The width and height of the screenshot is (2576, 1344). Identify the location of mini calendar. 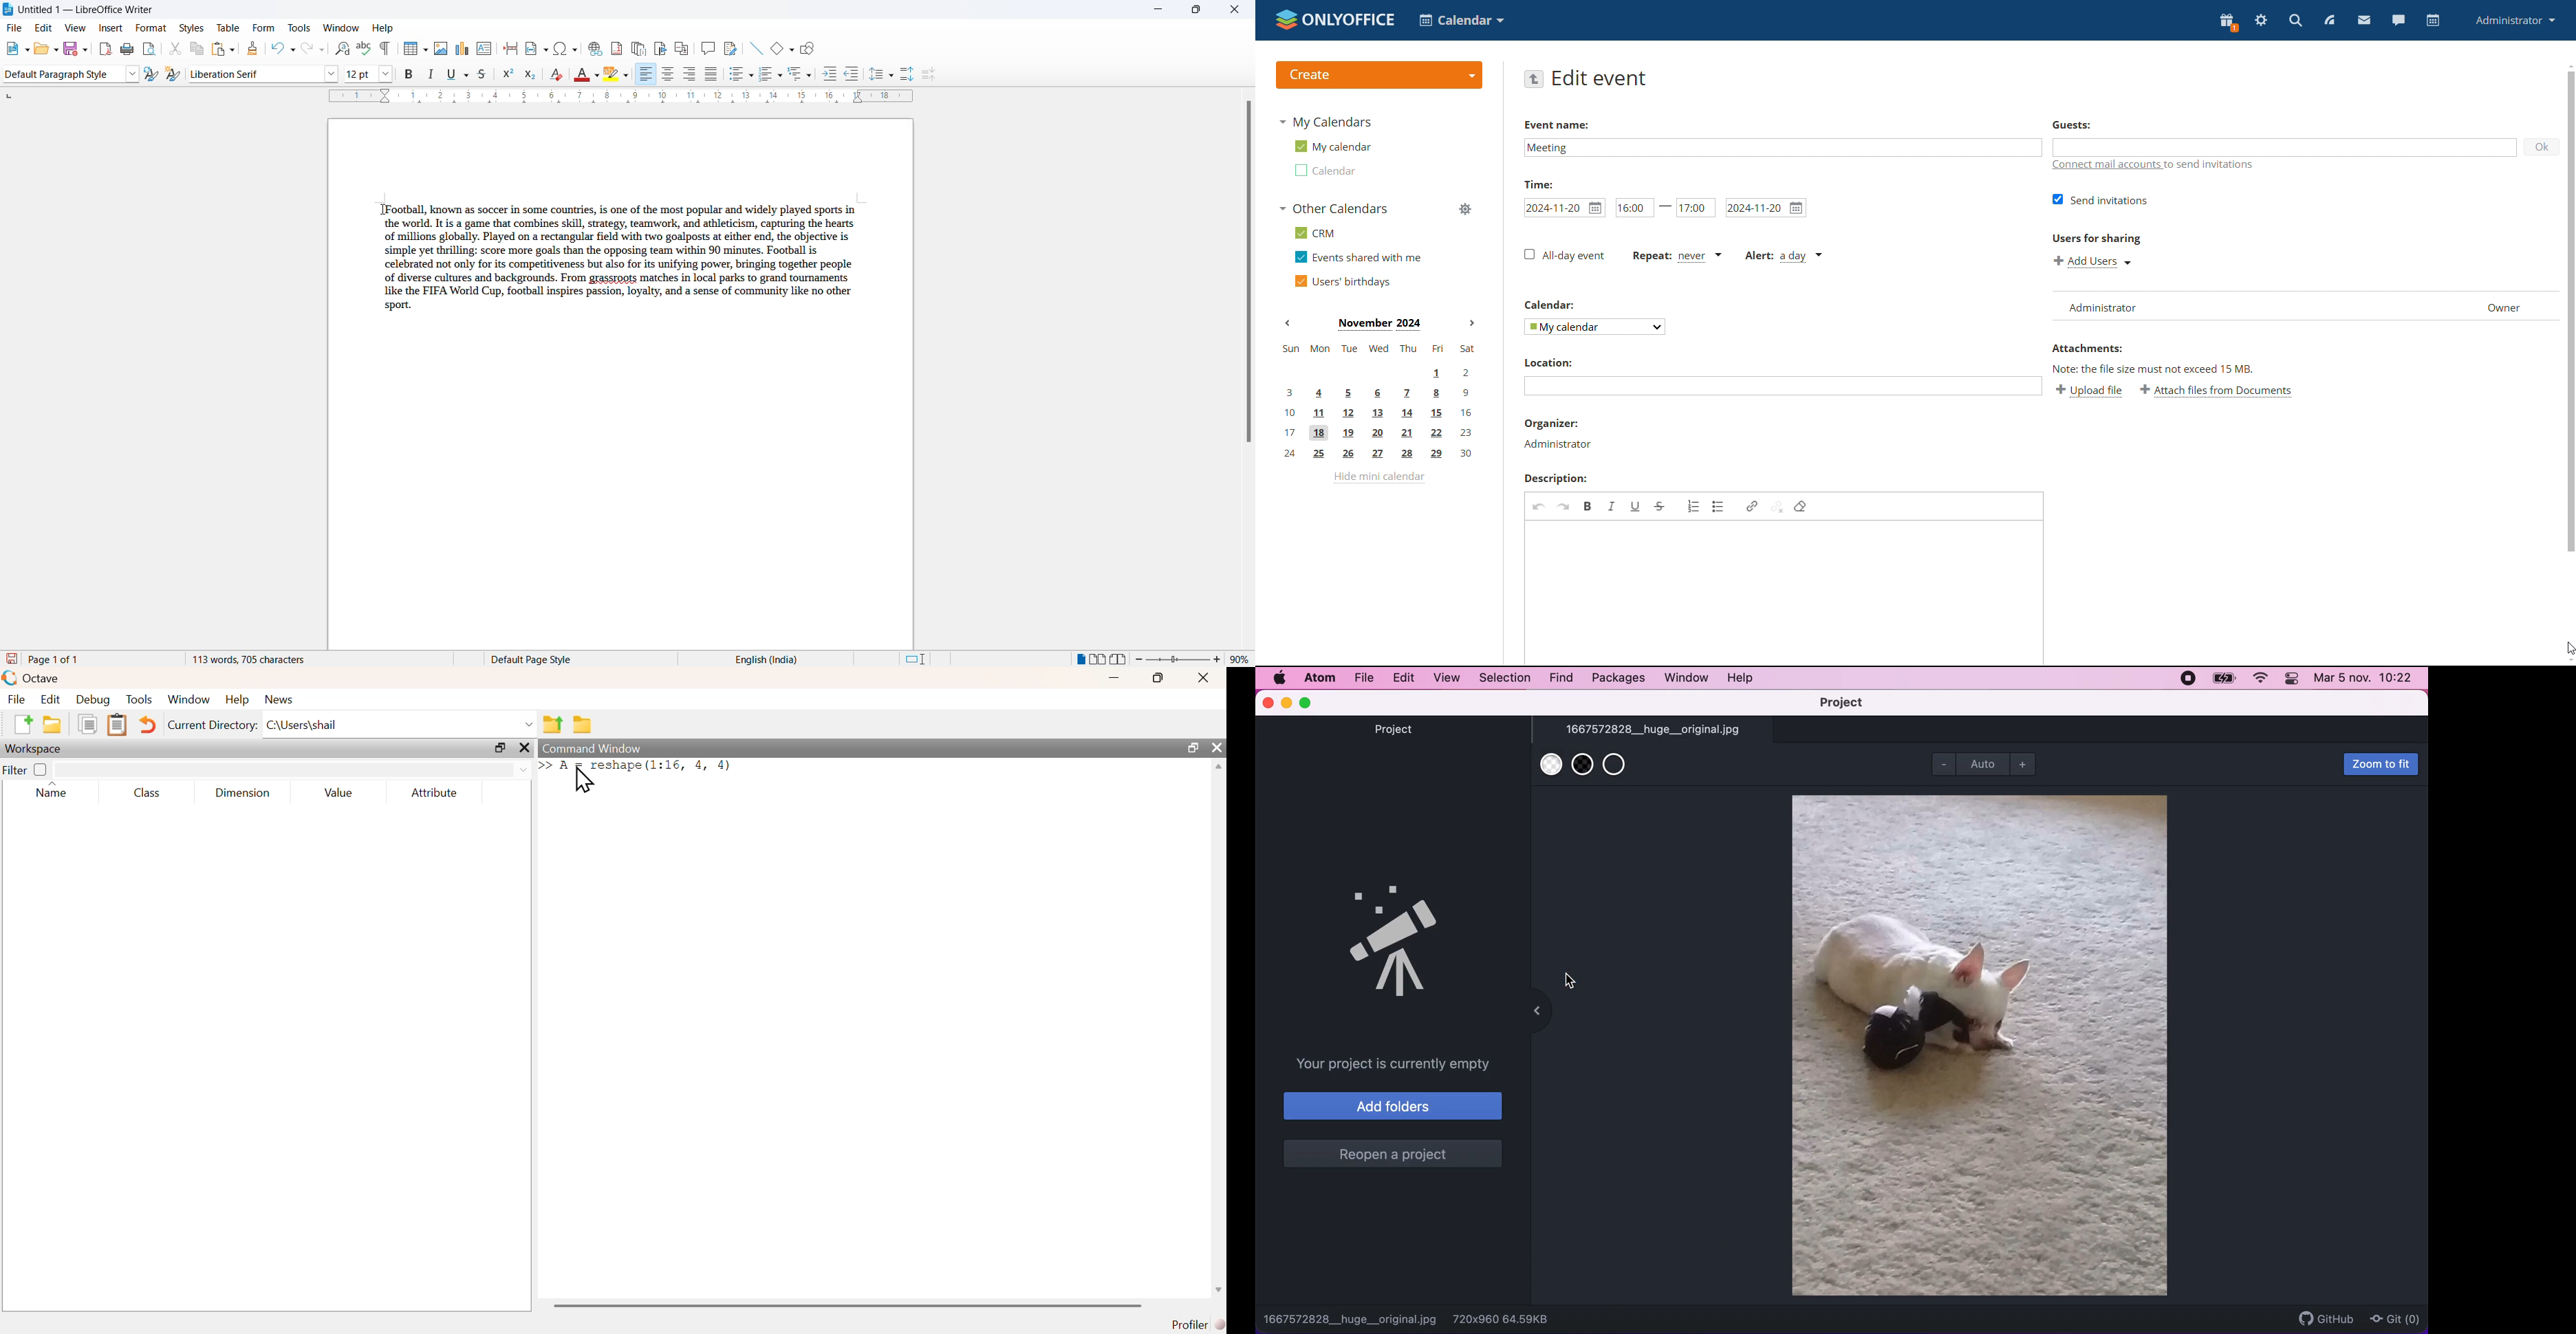
(1378, 402).